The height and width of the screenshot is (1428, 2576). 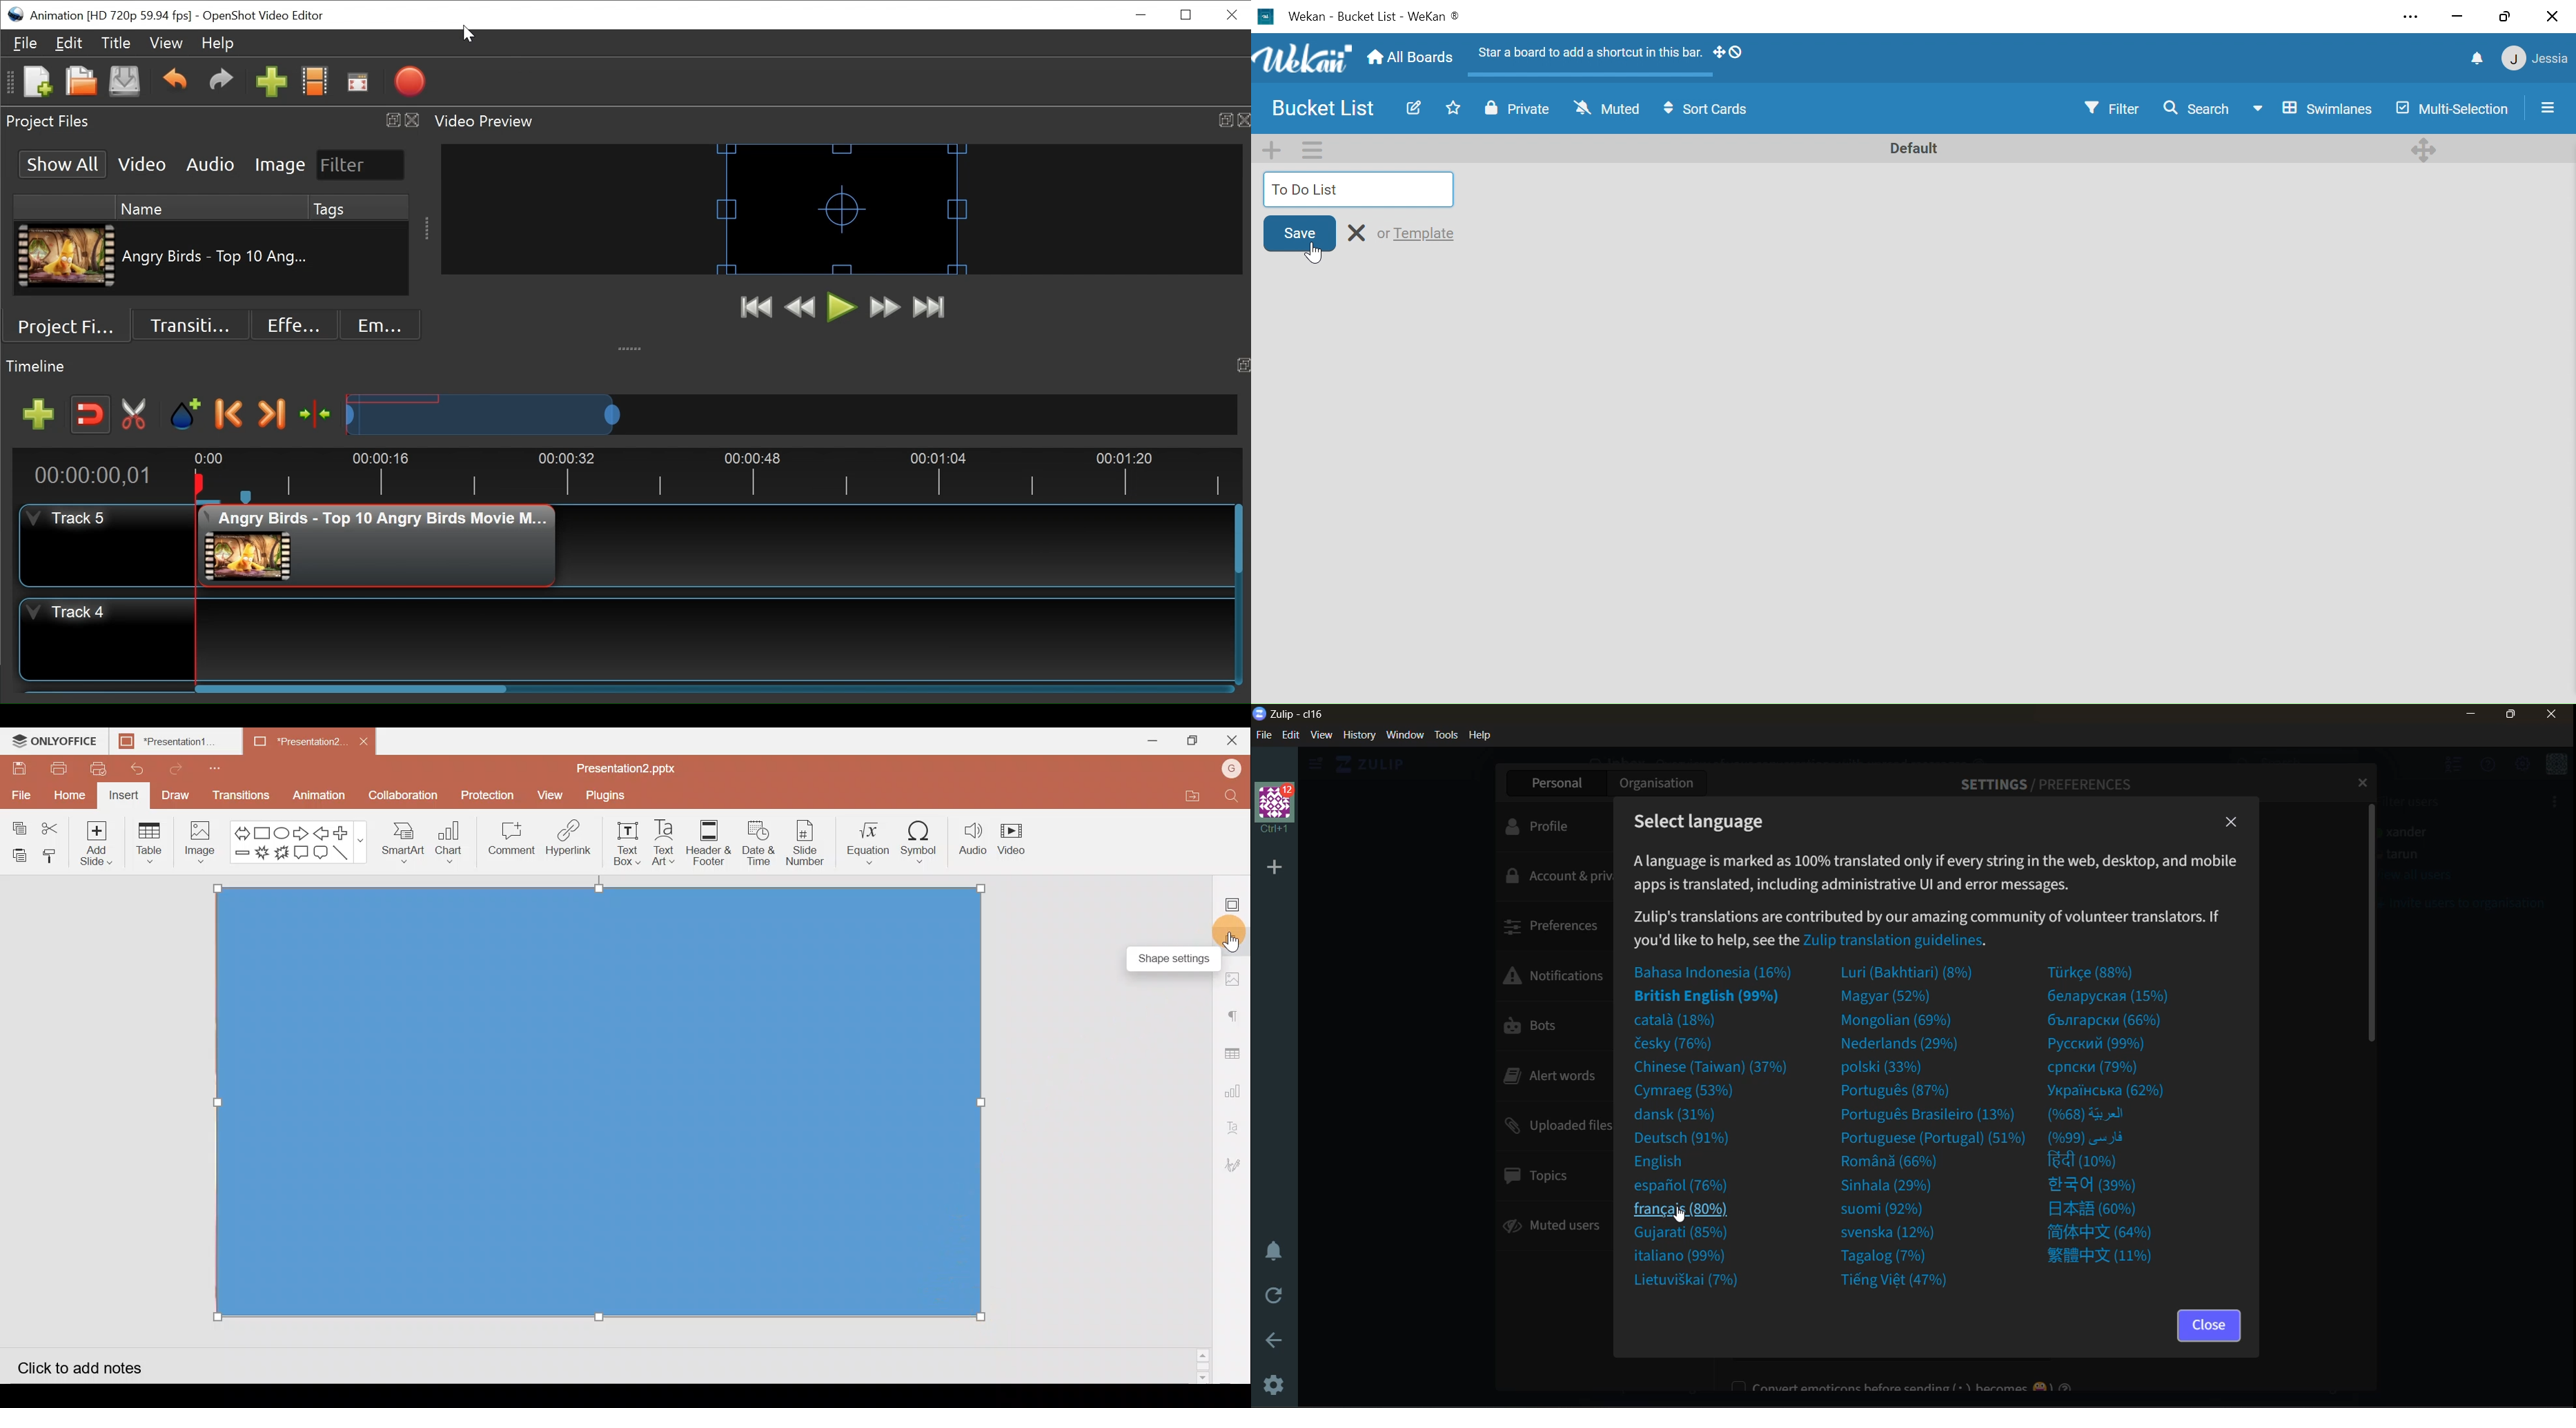 I want to click on Ellipse, so click(x=283, y=829).